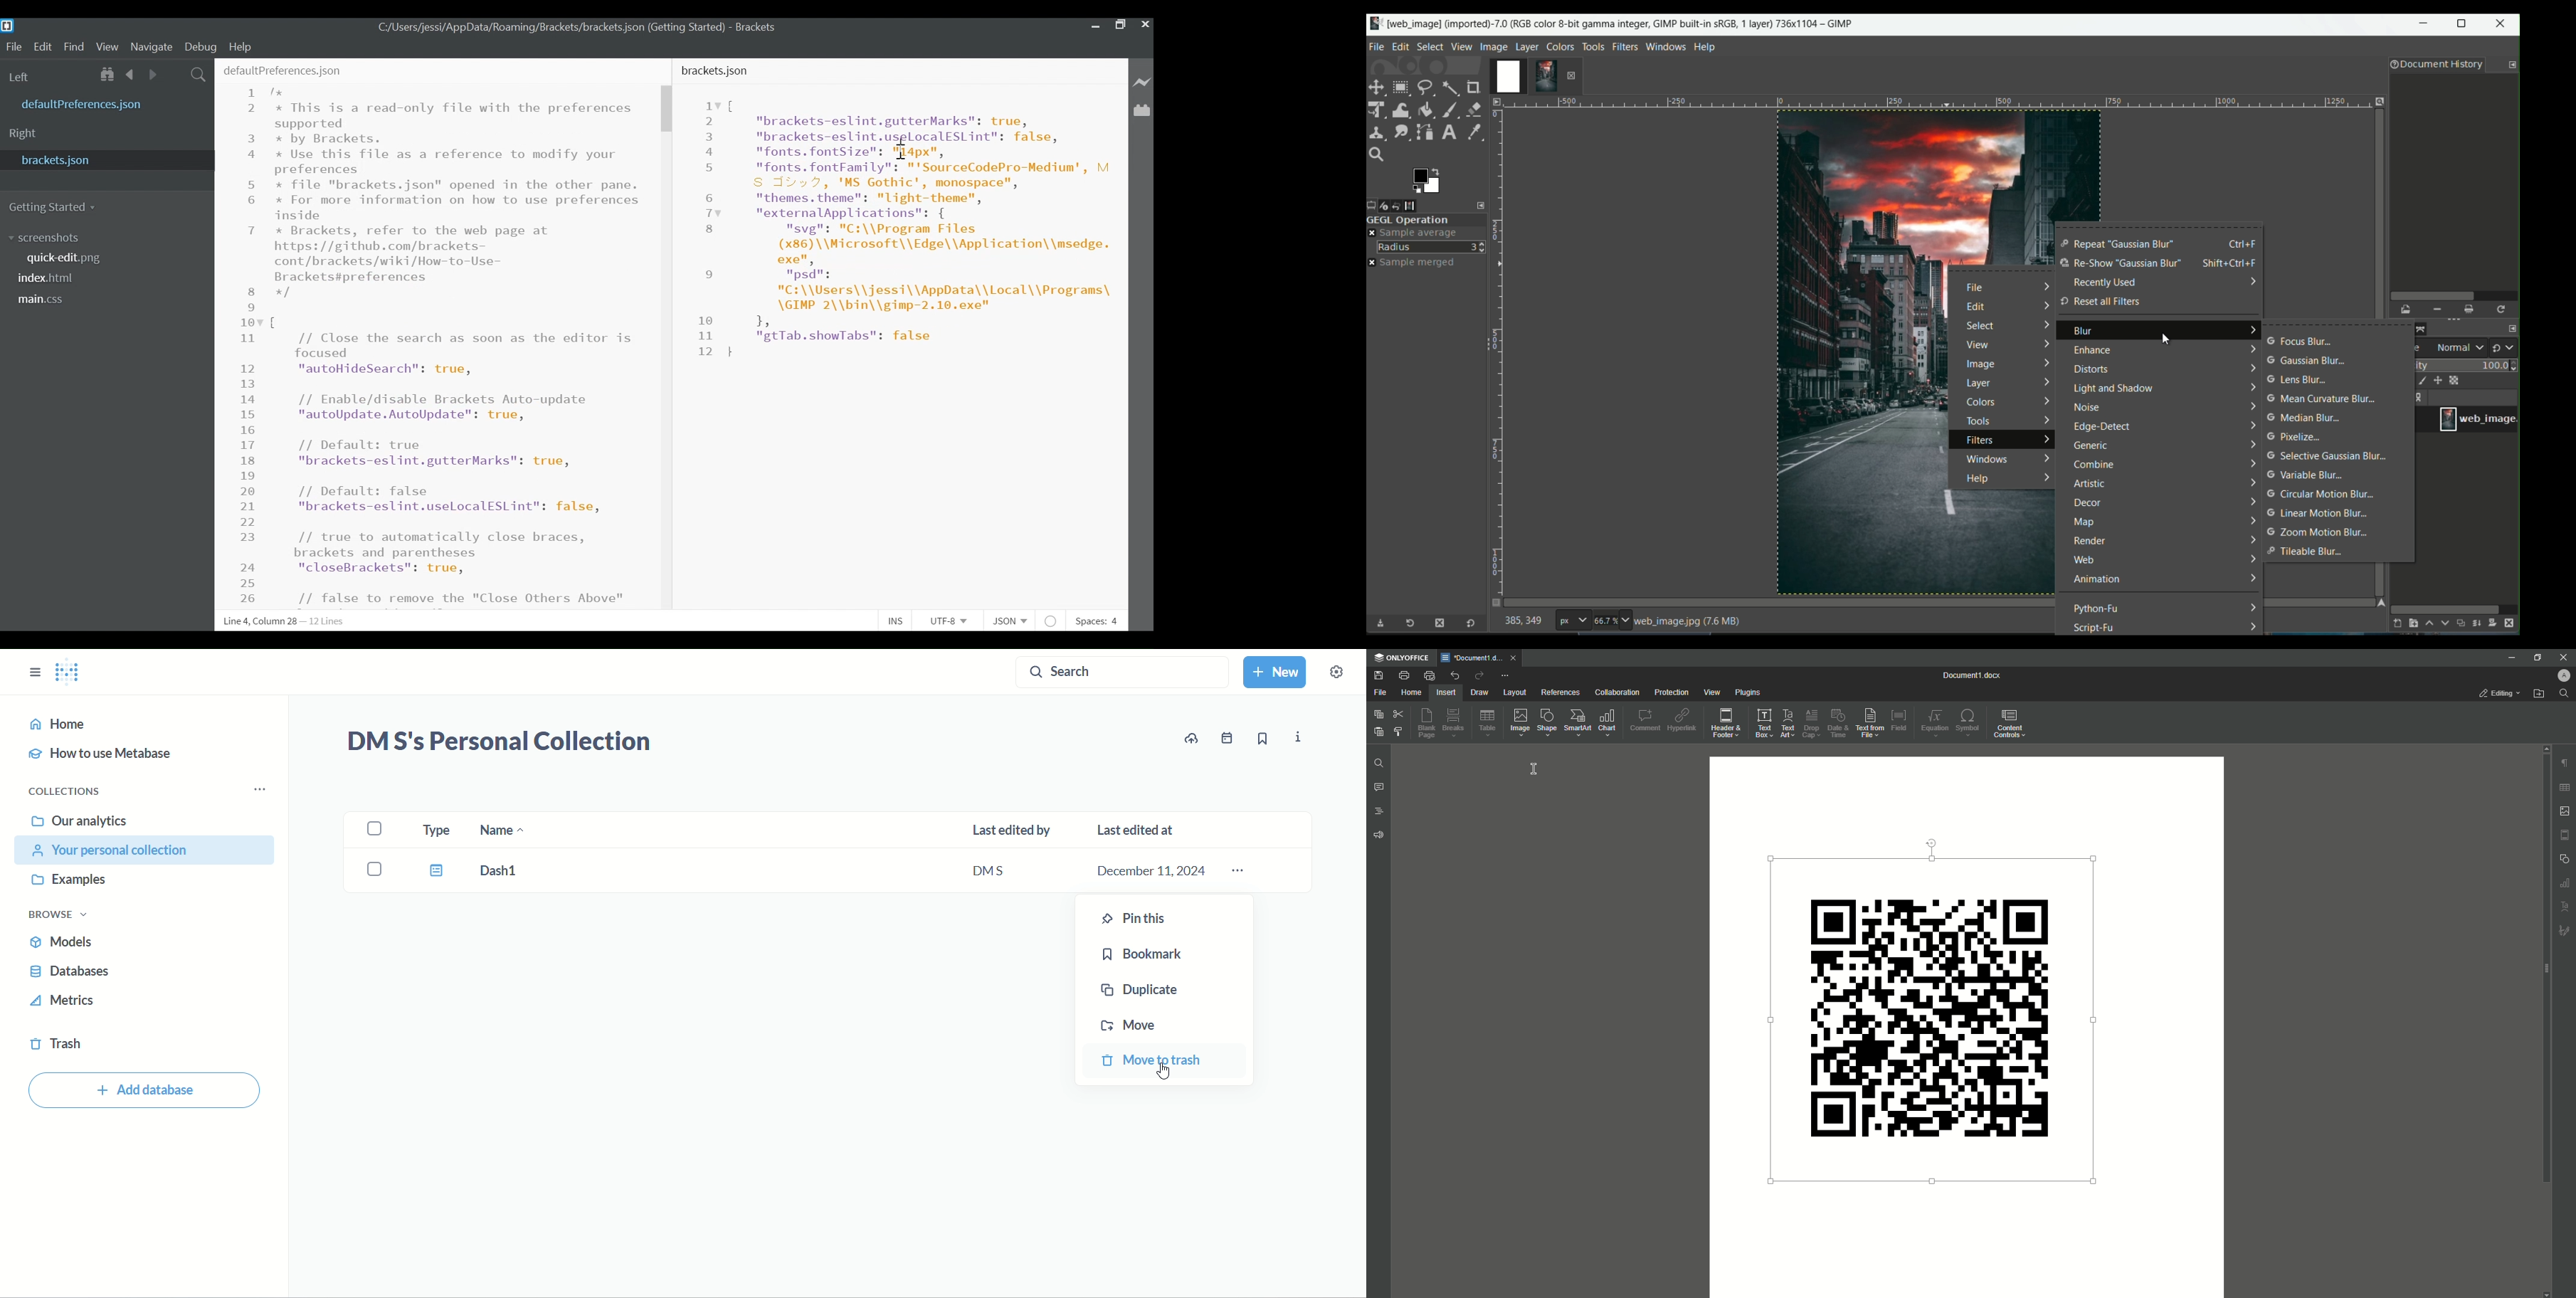 The image size is (2576, 1316). Describe the element at coordinates (1972, 675) in the screenshot. I see `Document1` at that location.